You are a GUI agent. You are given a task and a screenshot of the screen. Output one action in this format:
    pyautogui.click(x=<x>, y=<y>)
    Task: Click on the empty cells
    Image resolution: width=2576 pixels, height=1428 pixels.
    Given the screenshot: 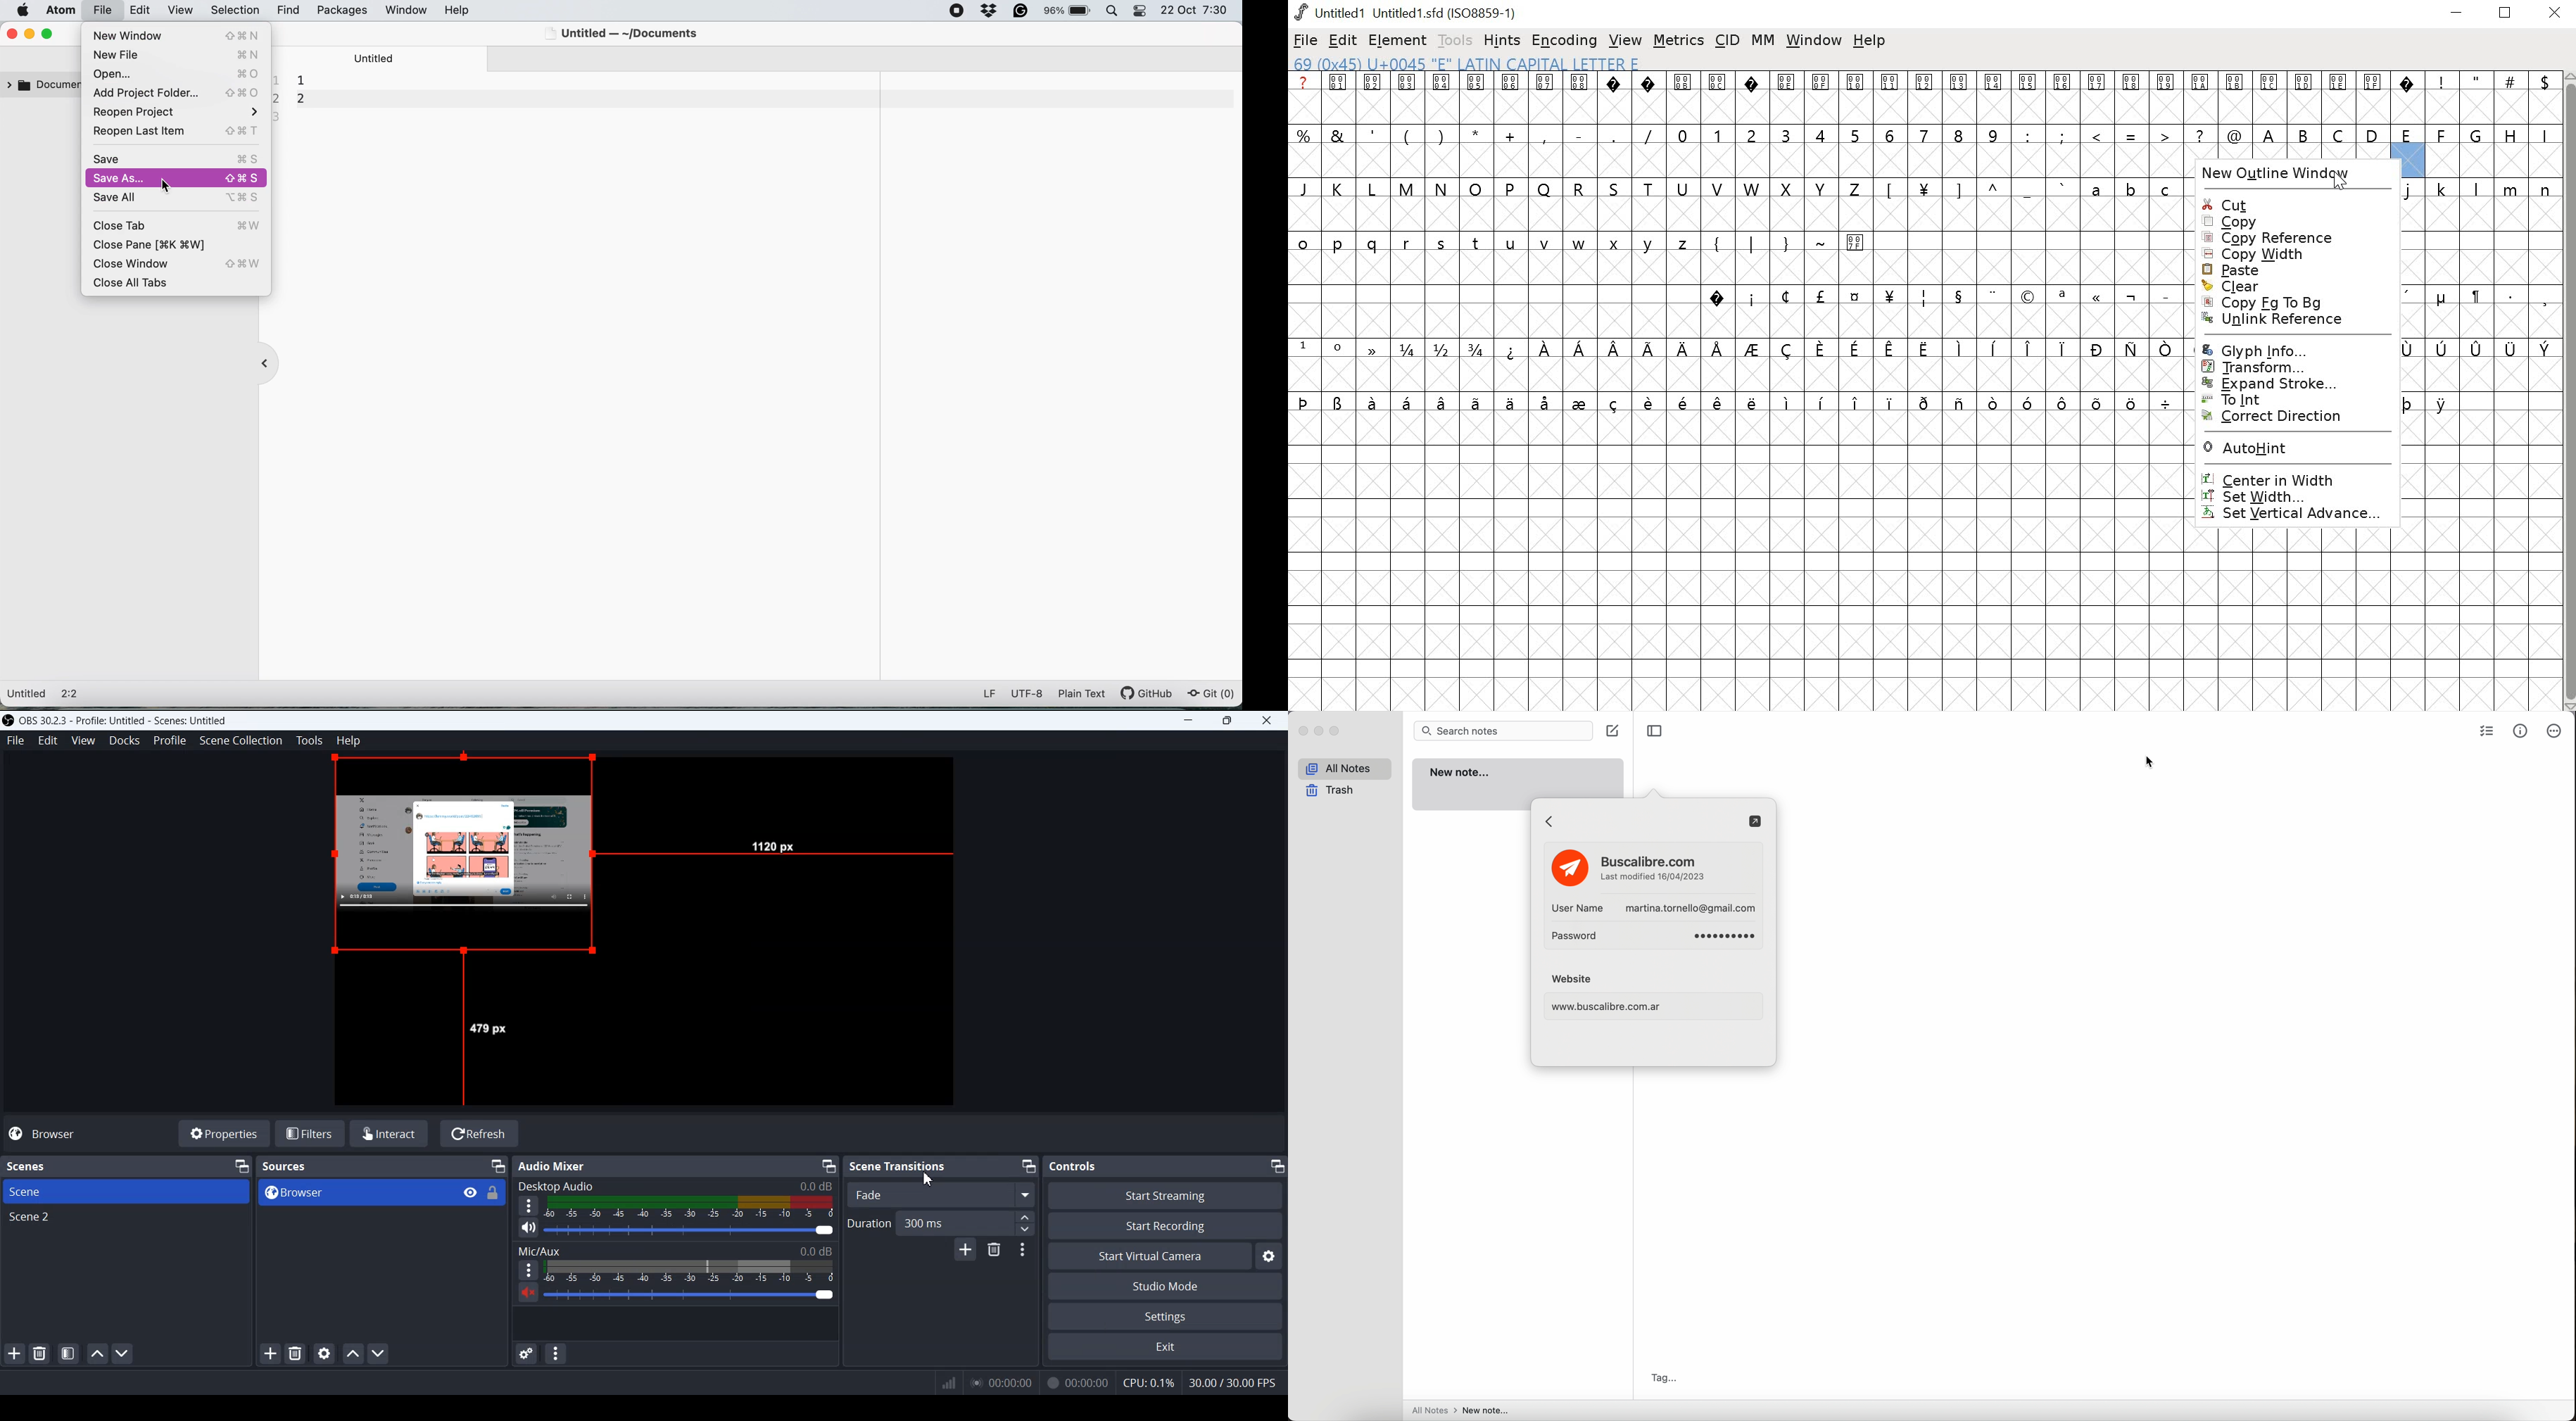 What is the action you would take?
    pyautogui.click(x=1735, y=374)
    